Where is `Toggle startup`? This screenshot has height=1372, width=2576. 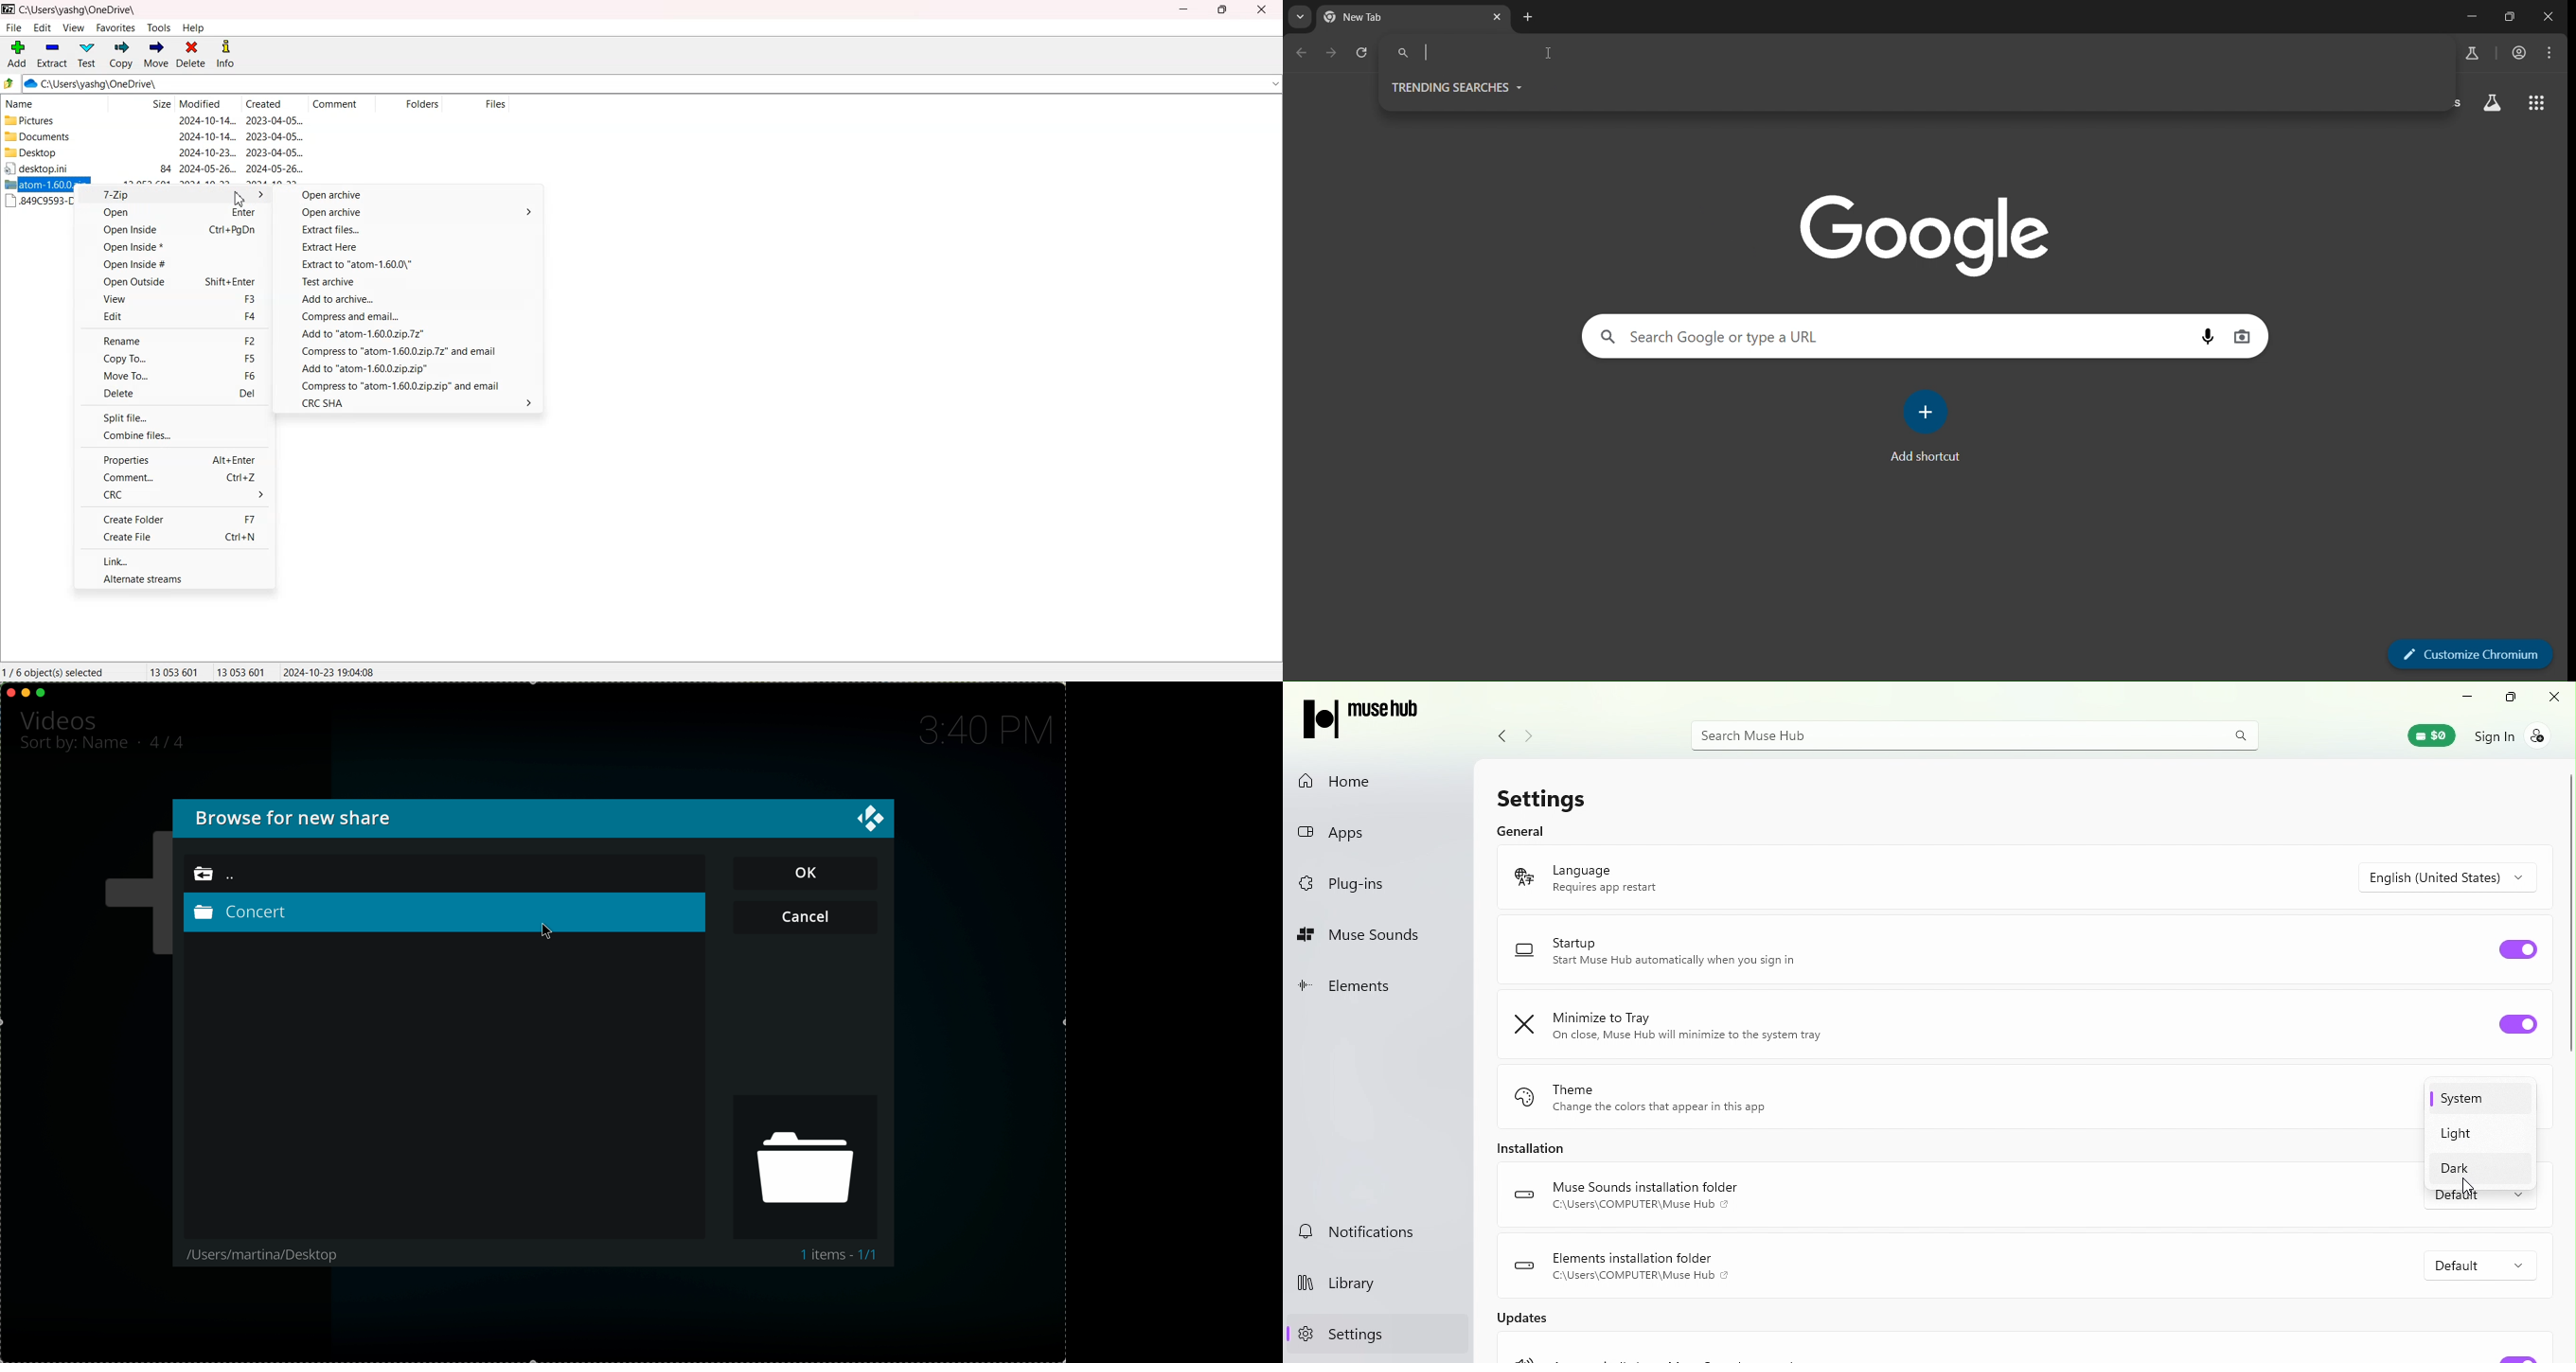 Toggle startup is located at coordinates (2518, 949).